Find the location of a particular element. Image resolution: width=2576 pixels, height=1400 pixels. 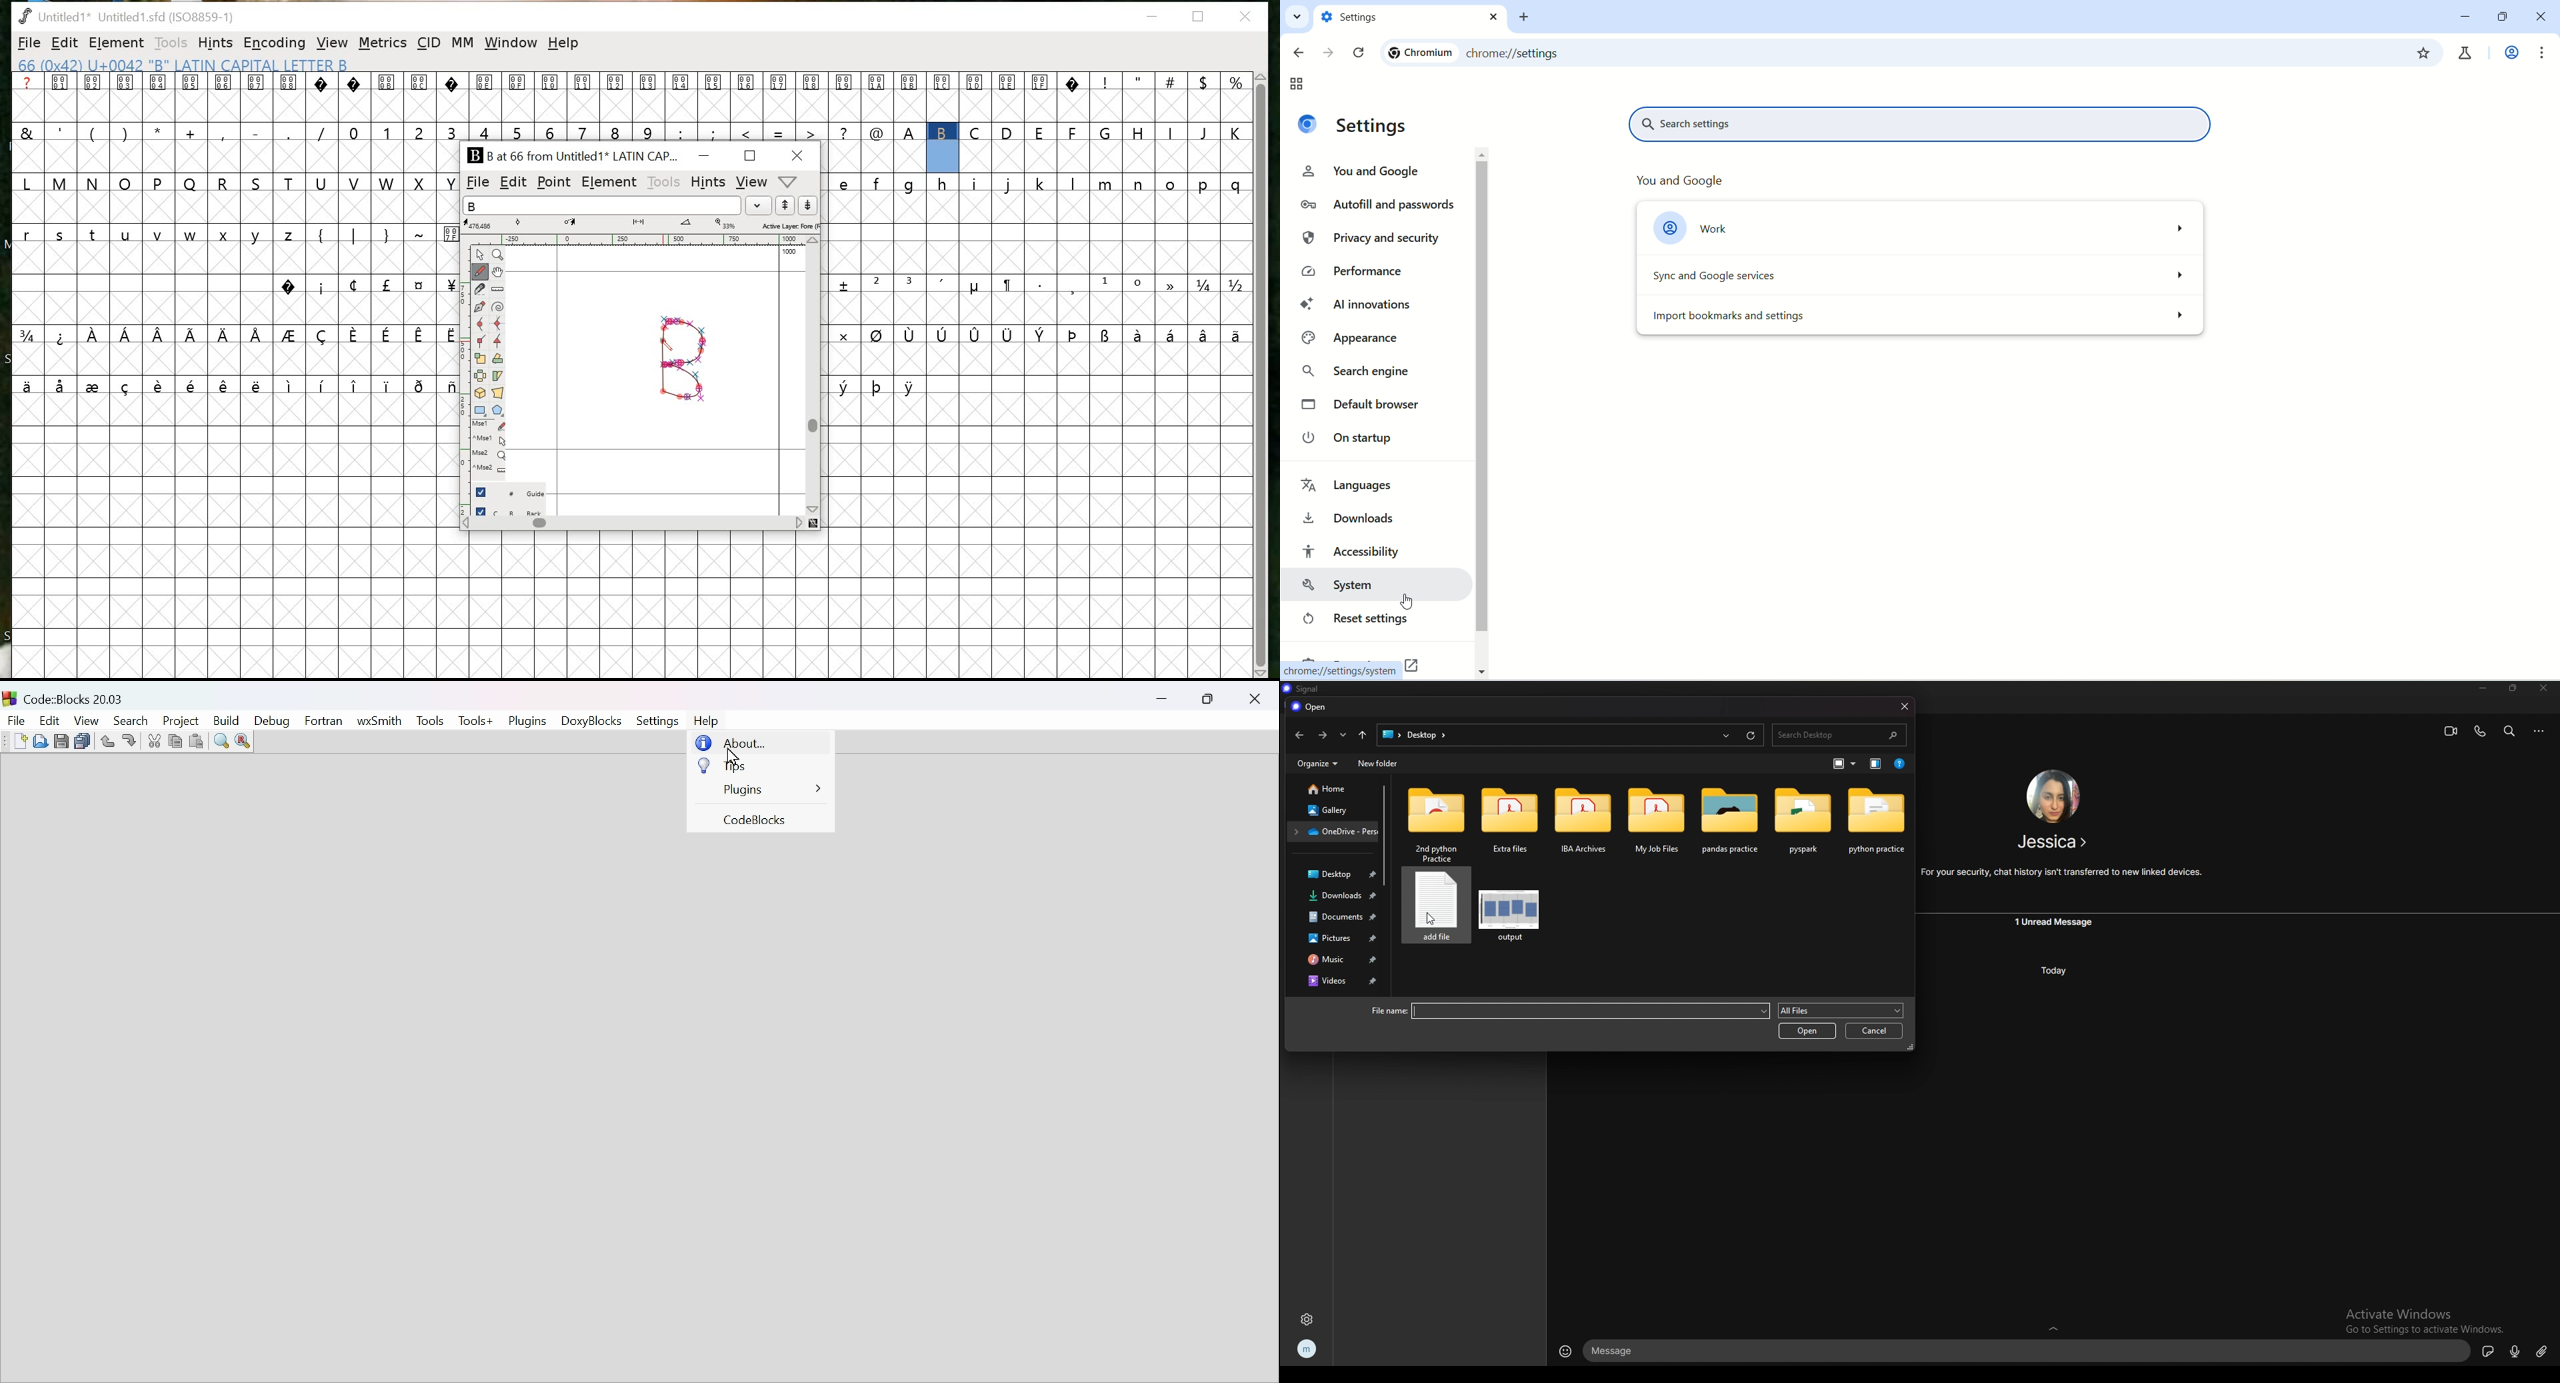

search tabs is located at coordinates (1298, 19).